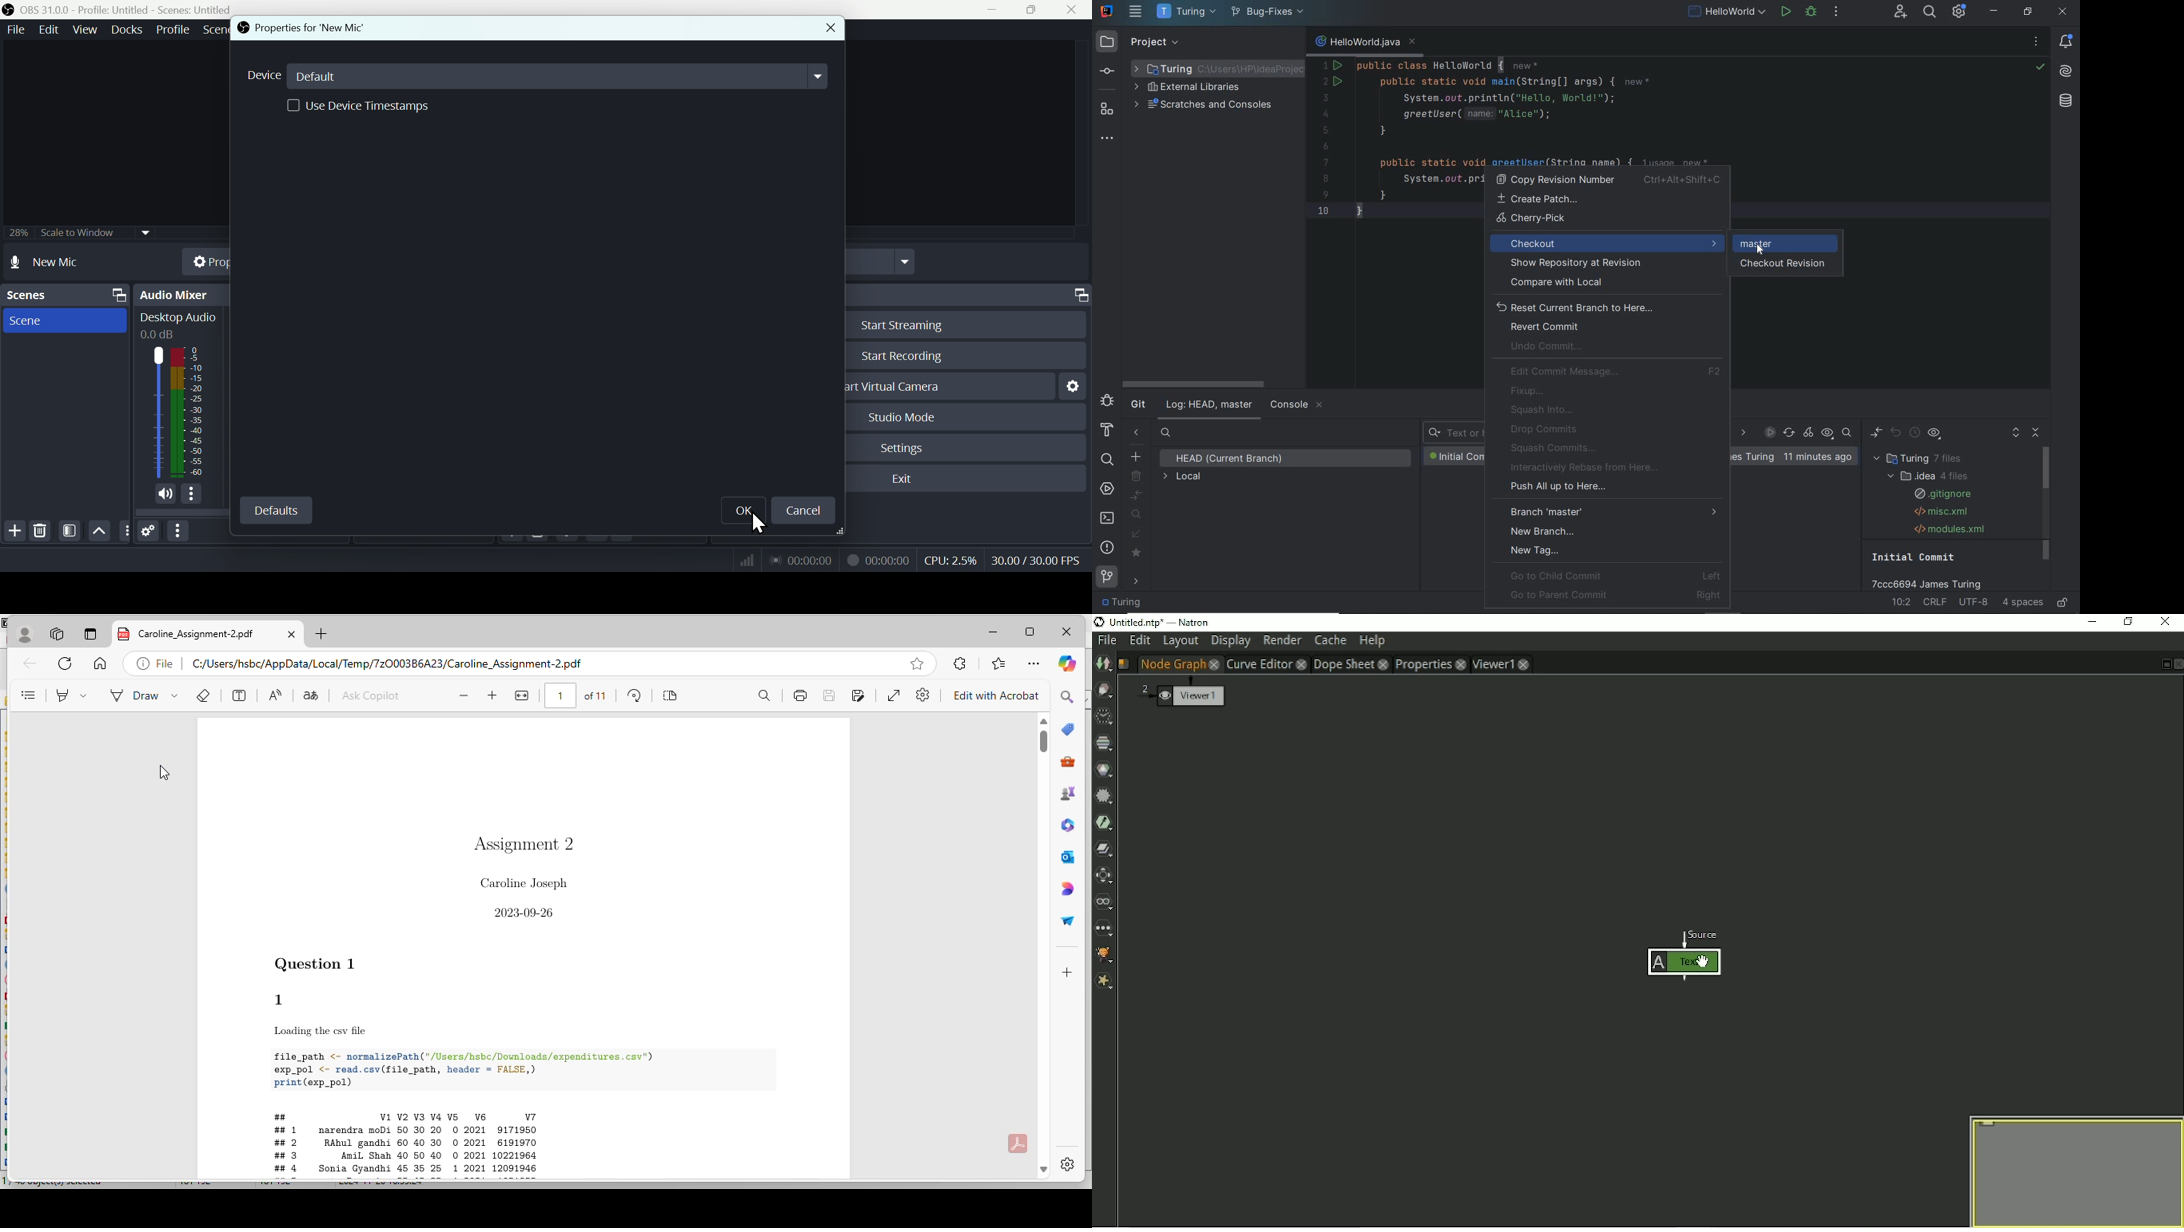  I want to click on cursor, so click(1761, 248).